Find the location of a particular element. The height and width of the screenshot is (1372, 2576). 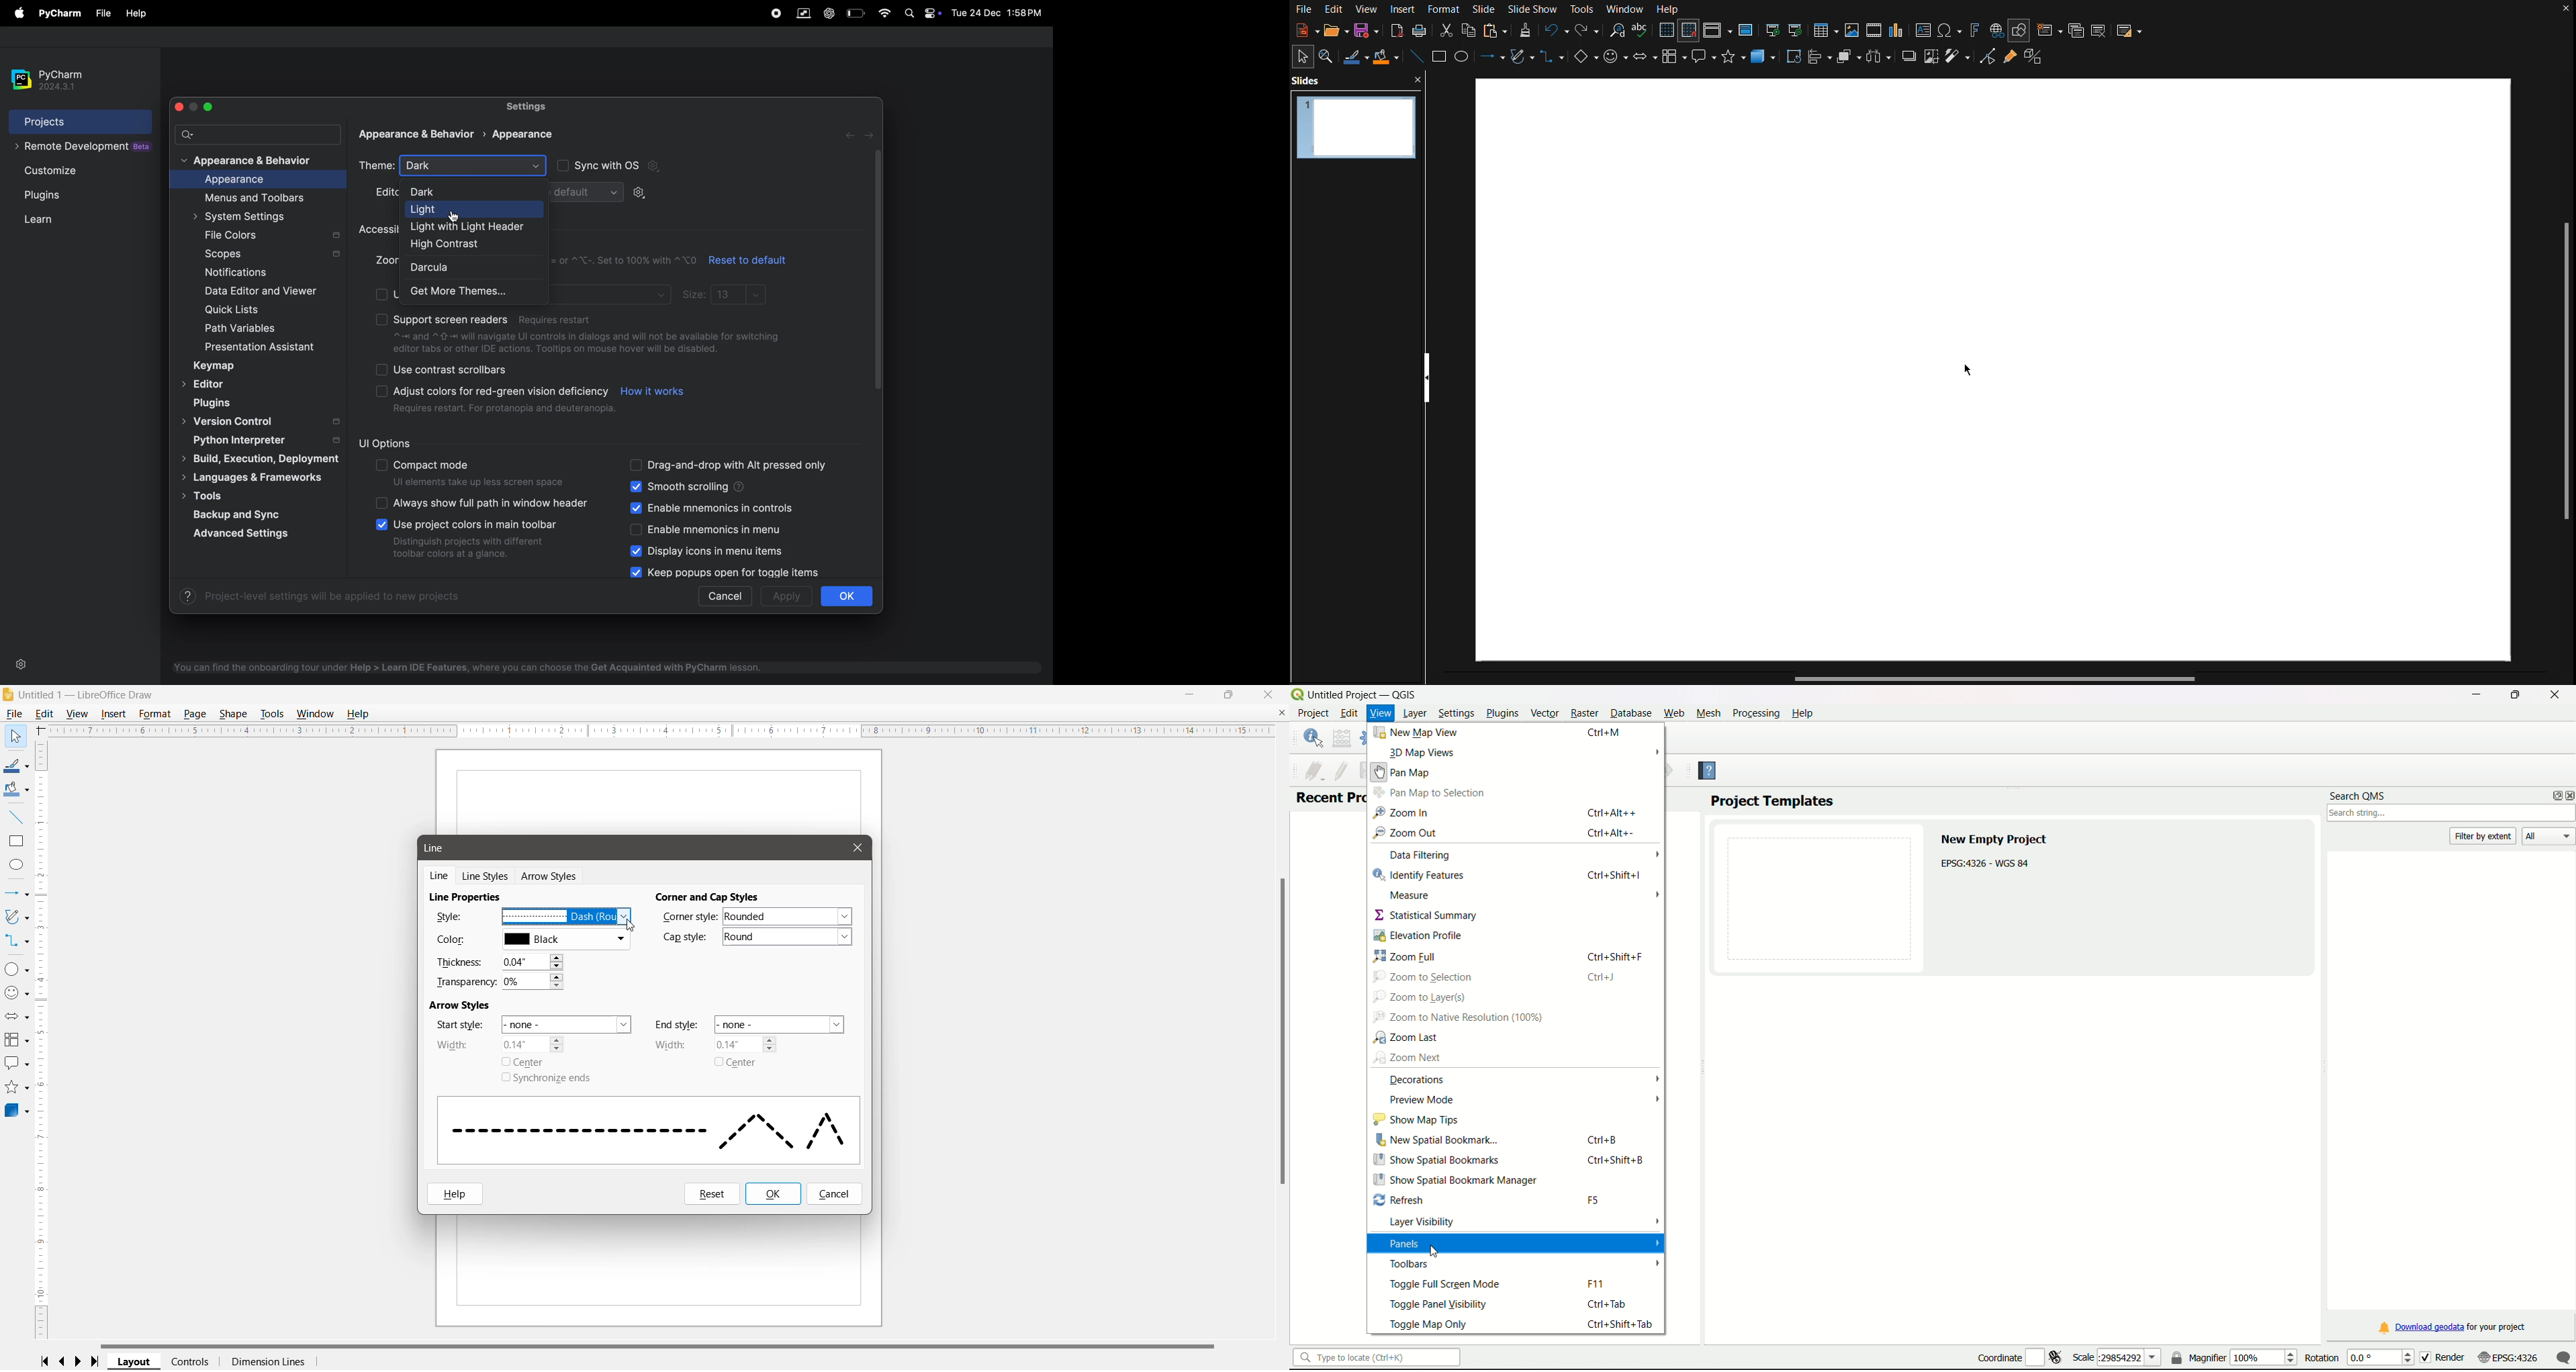

Application Logo is located at coordinates (8, 696).